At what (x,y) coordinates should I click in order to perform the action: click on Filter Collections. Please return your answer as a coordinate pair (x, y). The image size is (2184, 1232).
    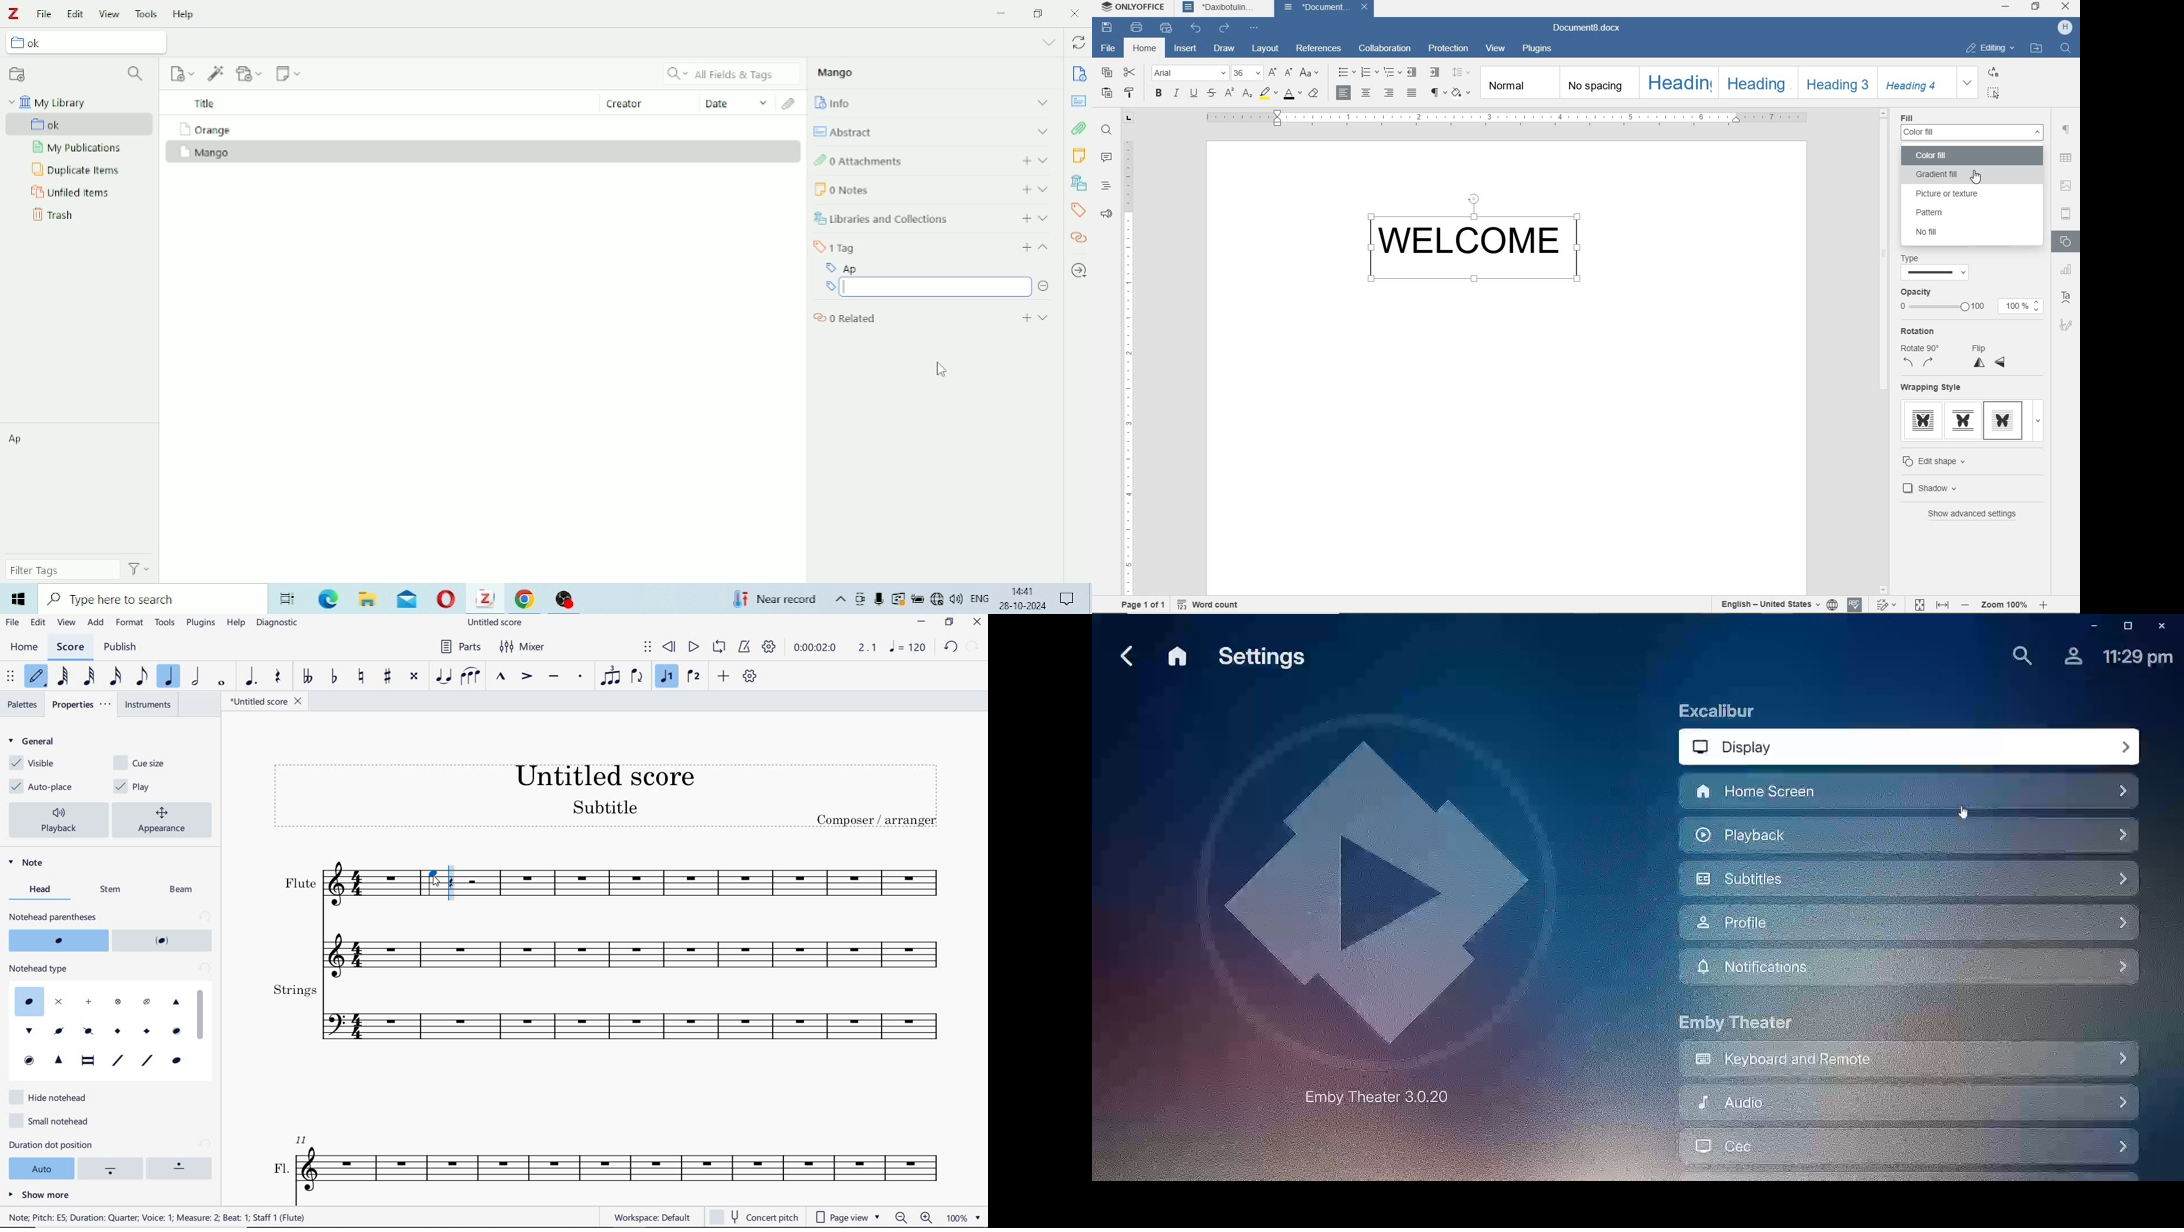
    Looking at the image, I should click on (138, 75).